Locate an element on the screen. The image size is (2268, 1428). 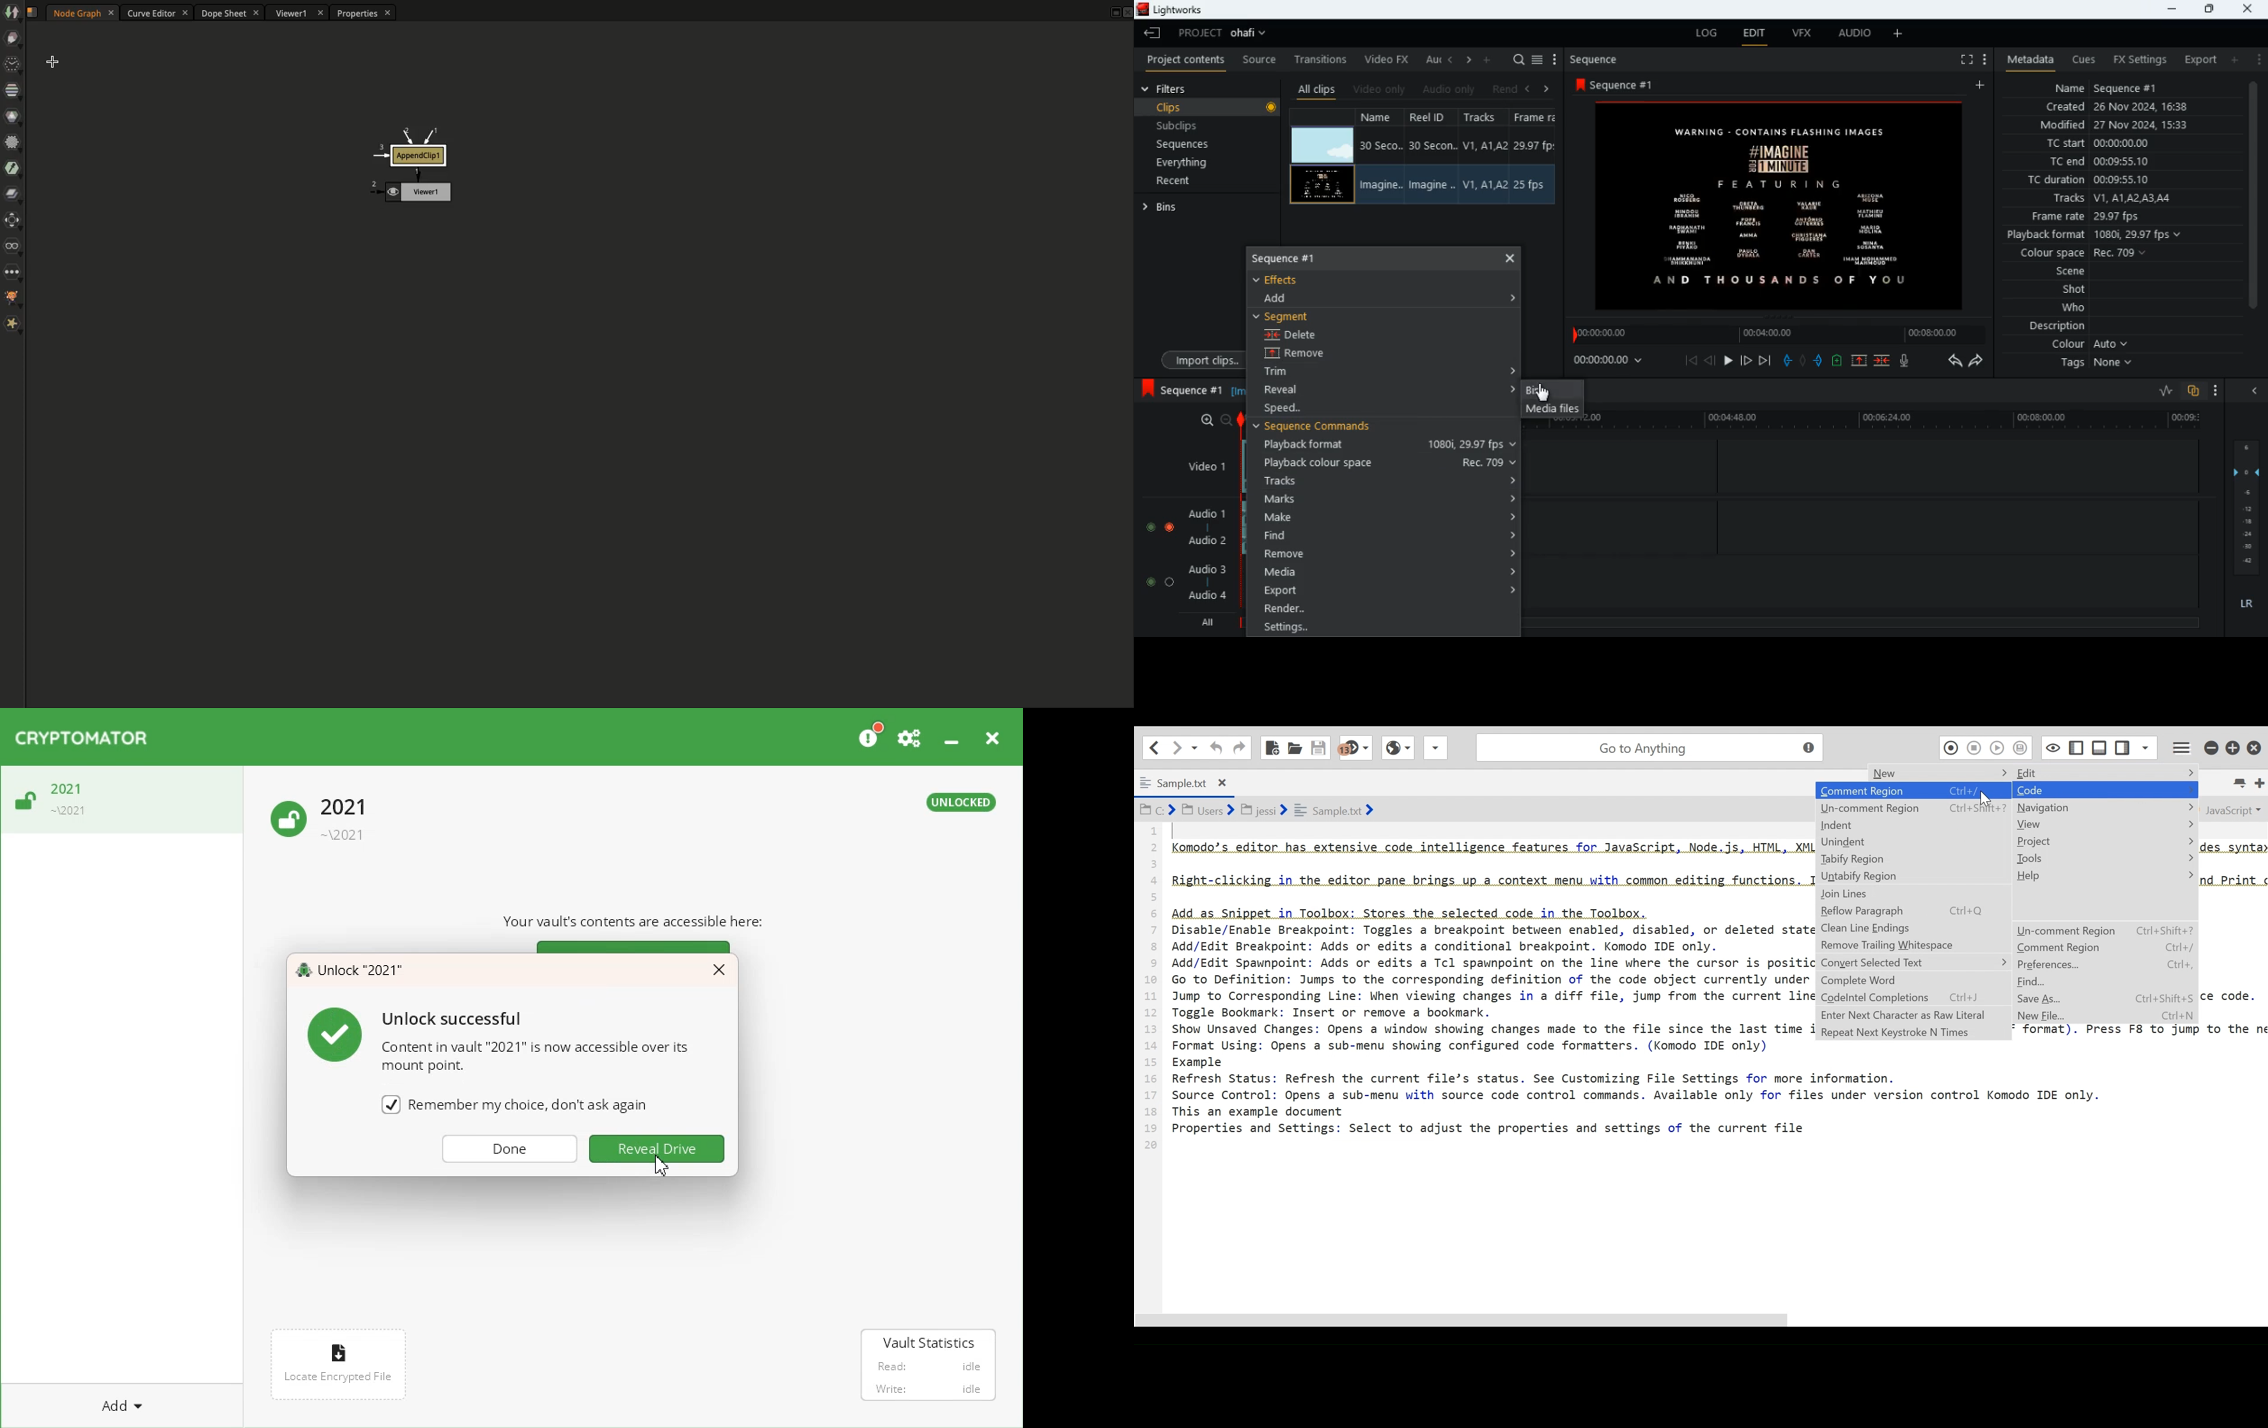
remove is located at coordinates (1386, 555).